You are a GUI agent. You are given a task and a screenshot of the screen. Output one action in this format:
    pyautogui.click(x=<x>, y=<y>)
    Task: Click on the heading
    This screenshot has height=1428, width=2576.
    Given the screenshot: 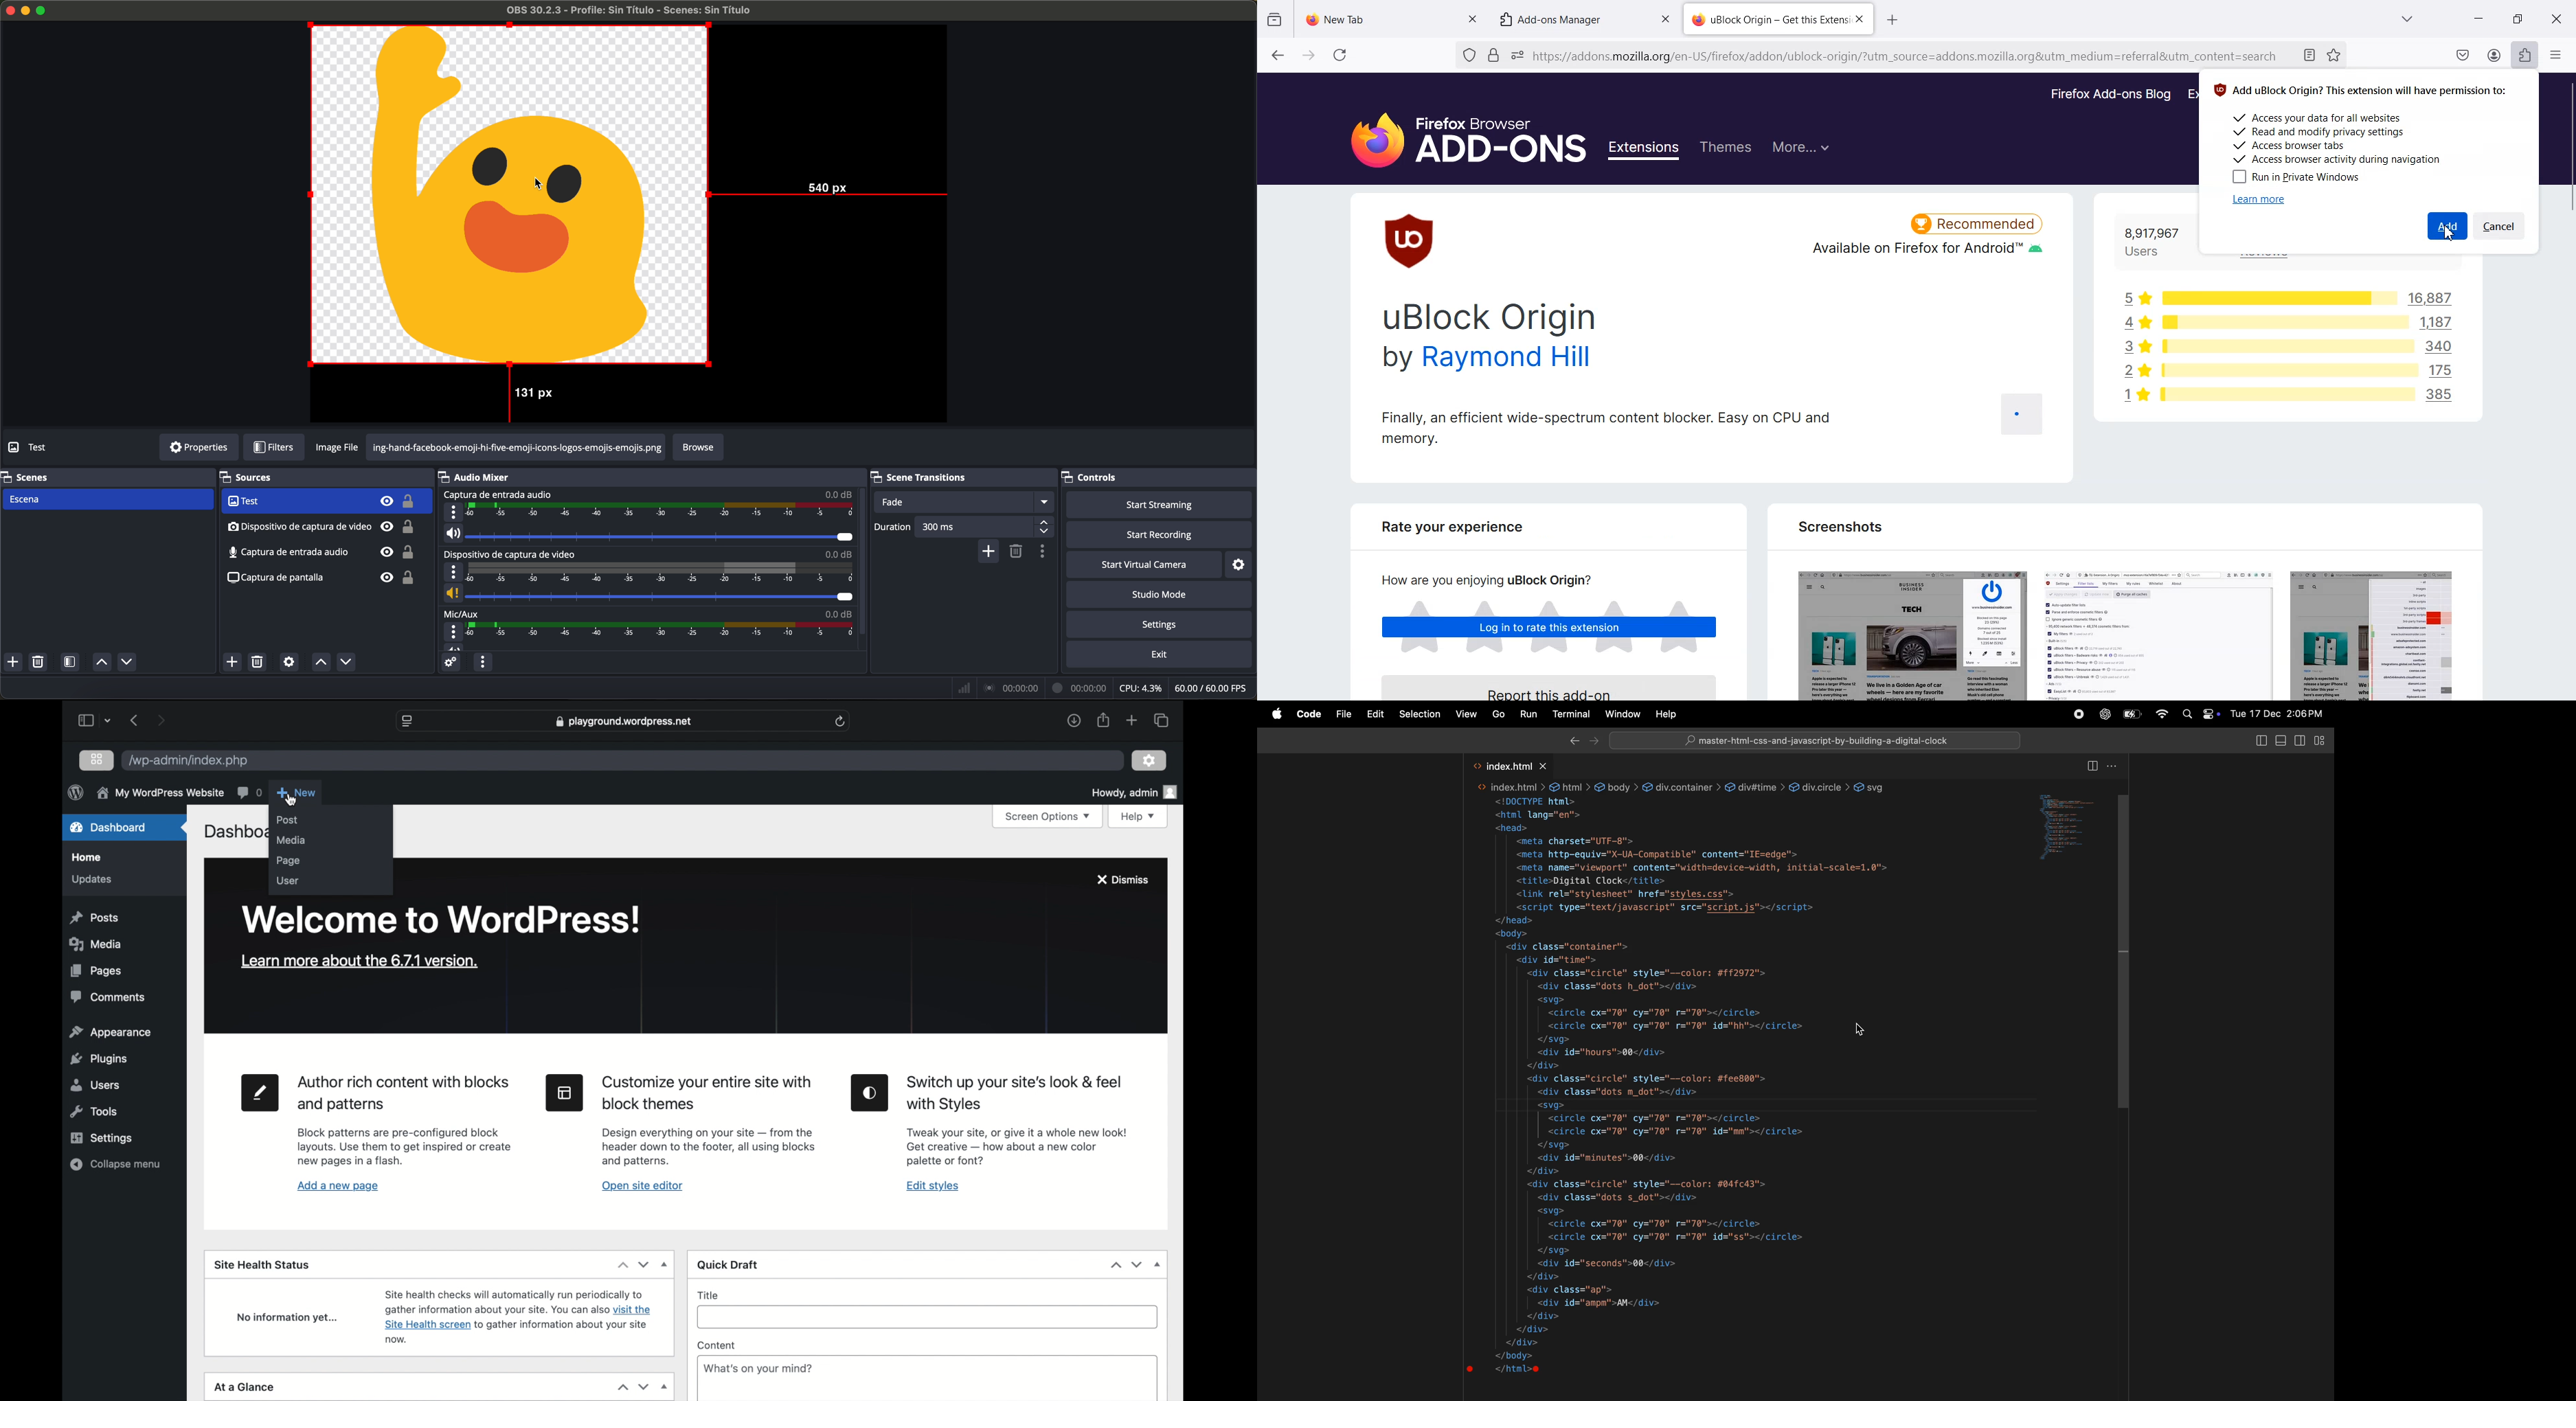 What is the action you would take?
    pyautogui.click(x=1016, y=1094)
    